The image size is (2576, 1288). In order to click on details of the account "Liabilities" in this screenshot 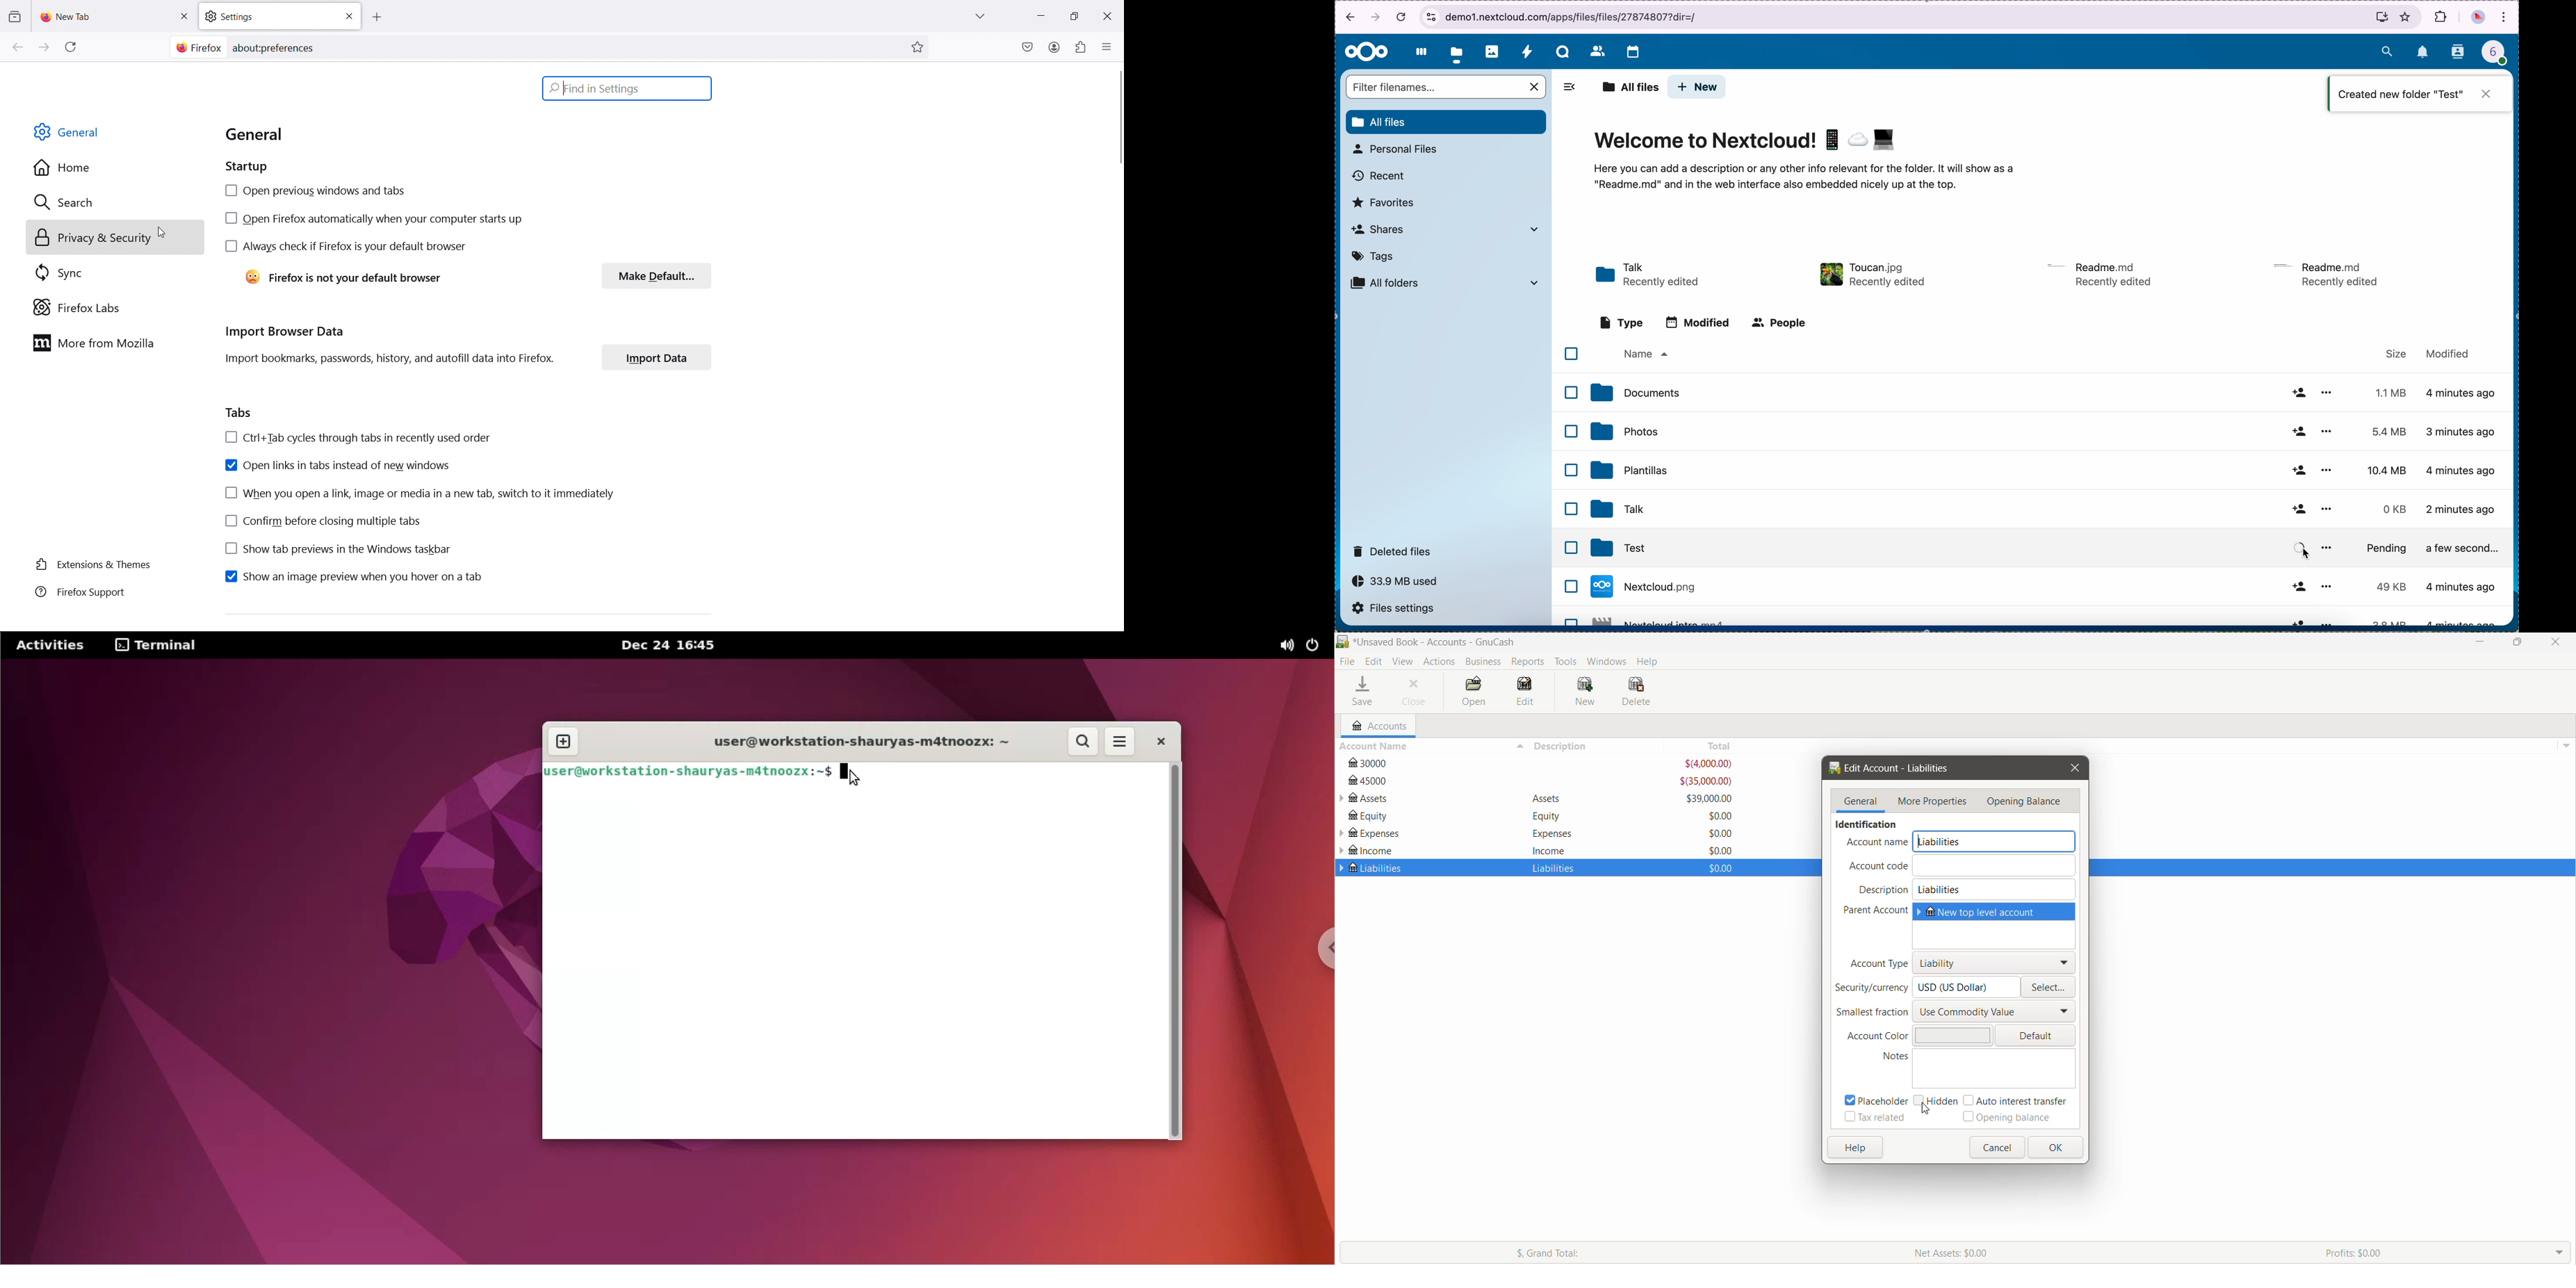, I will do `click(1551, 869)`.